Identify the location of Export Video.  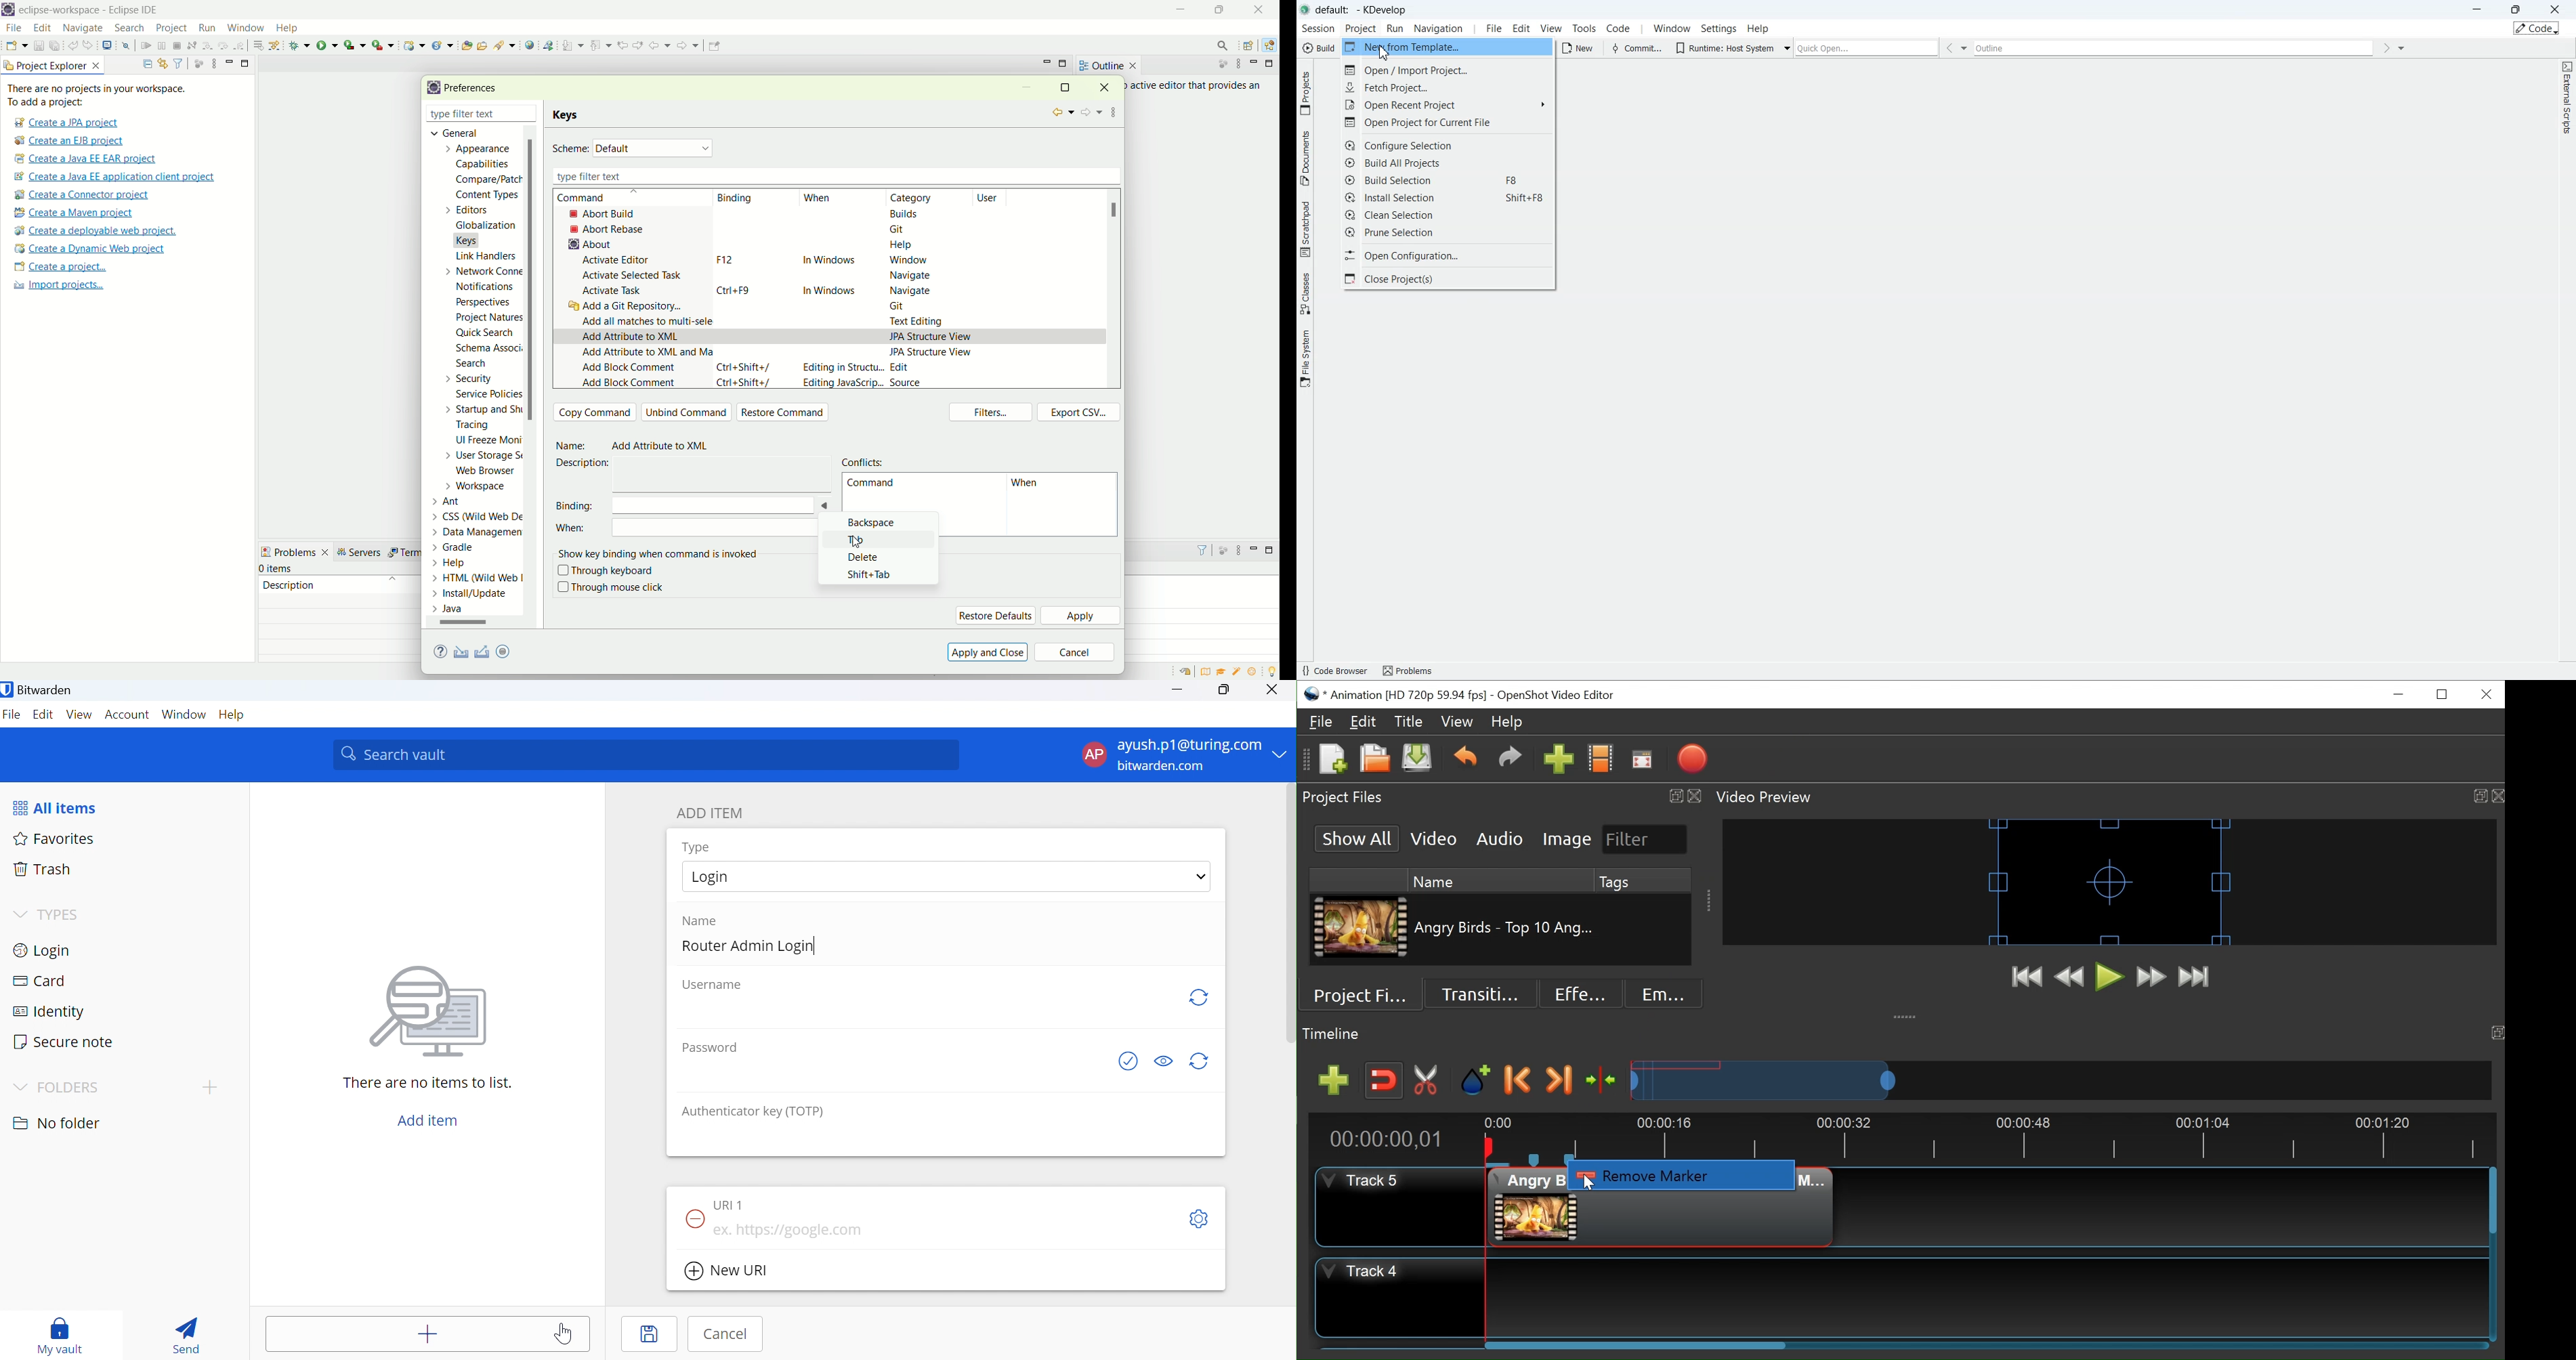
(1692, 761).